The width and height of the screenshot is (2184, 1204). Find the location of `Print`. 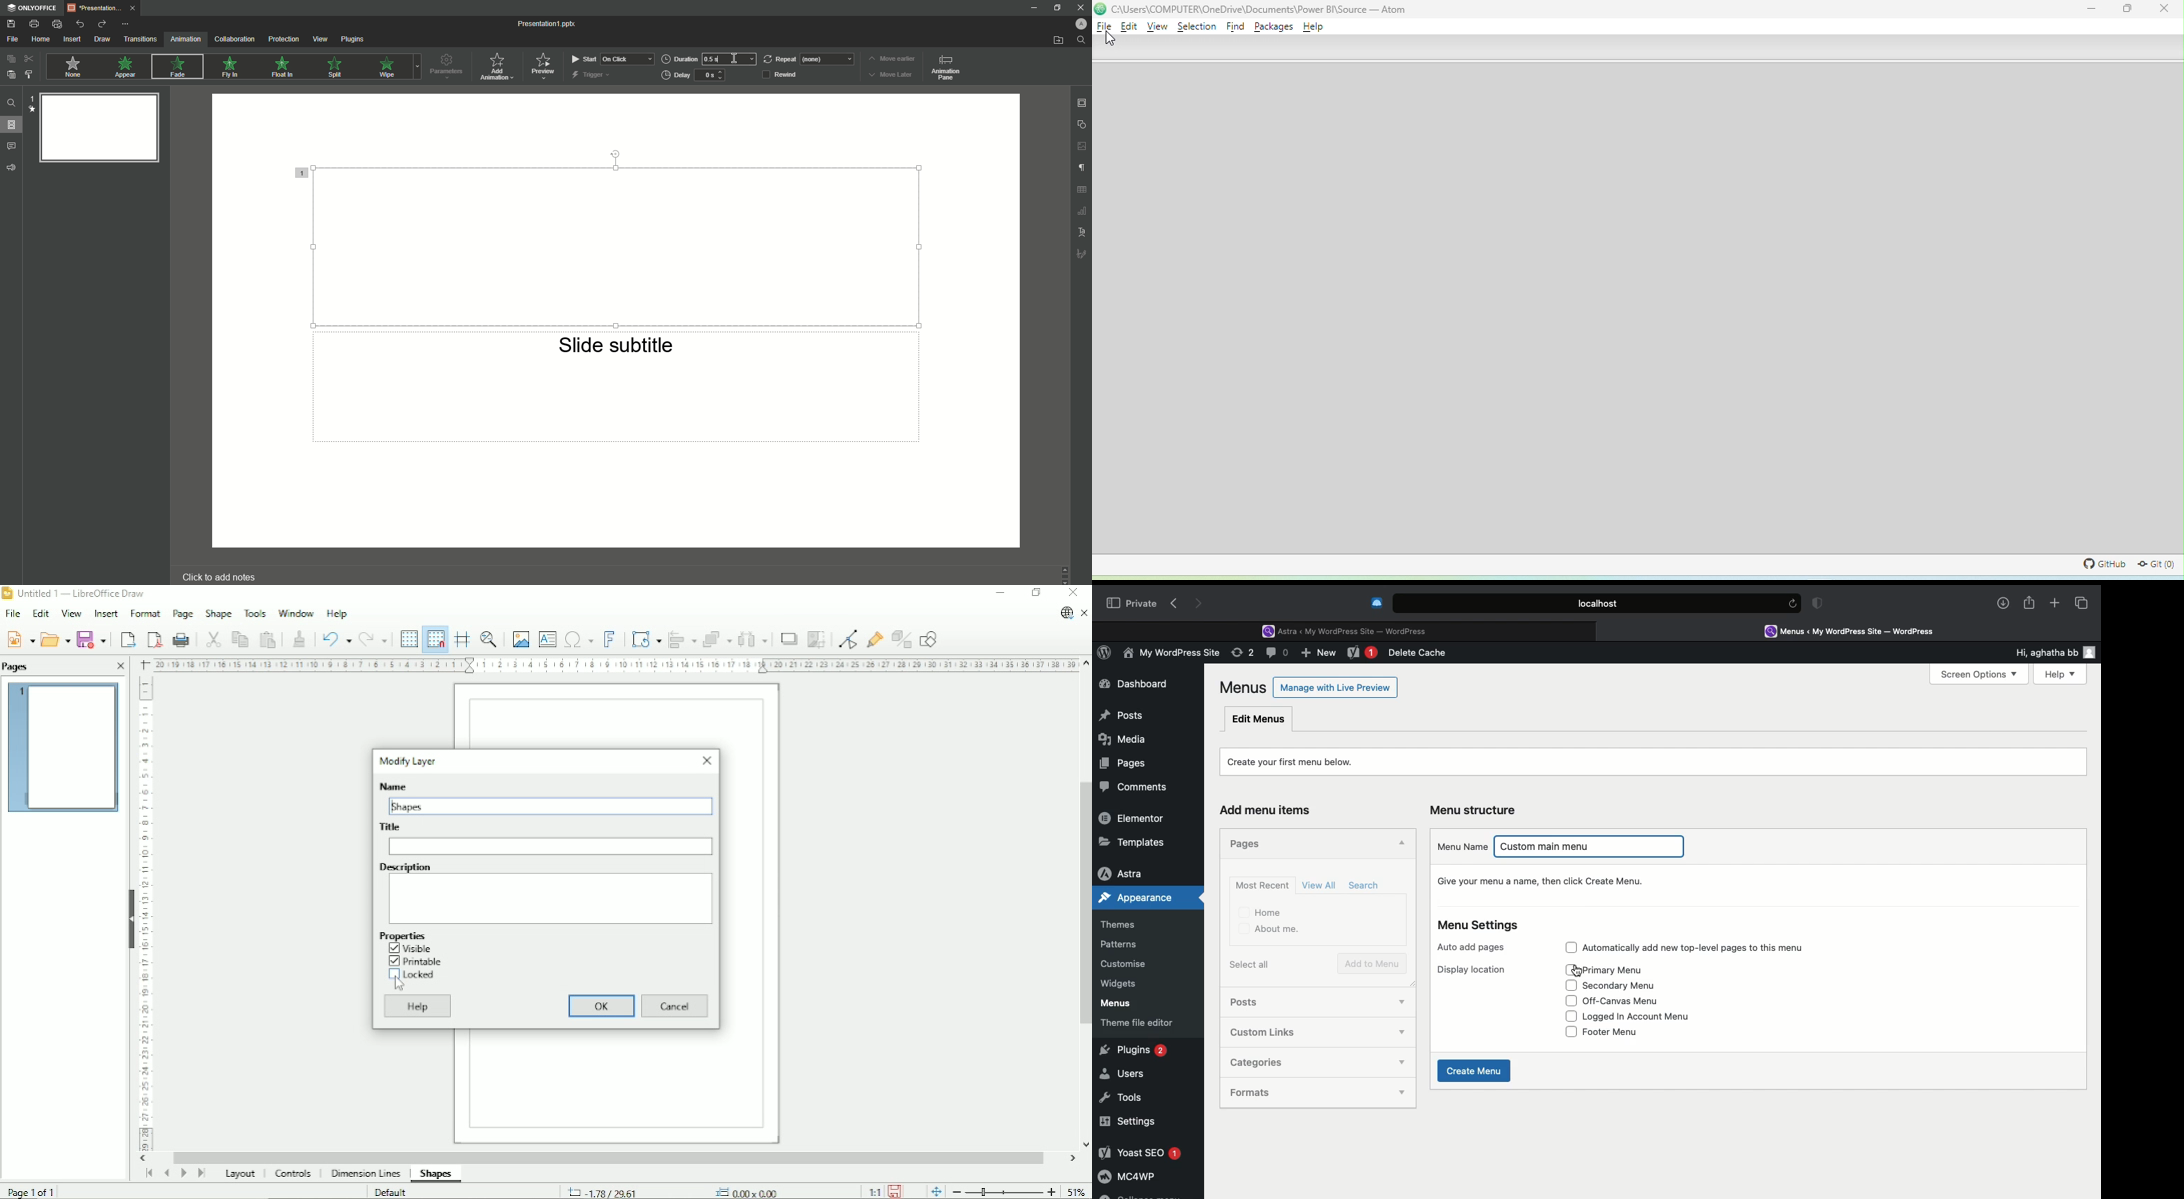

Print is located at coordinates (35, 23).